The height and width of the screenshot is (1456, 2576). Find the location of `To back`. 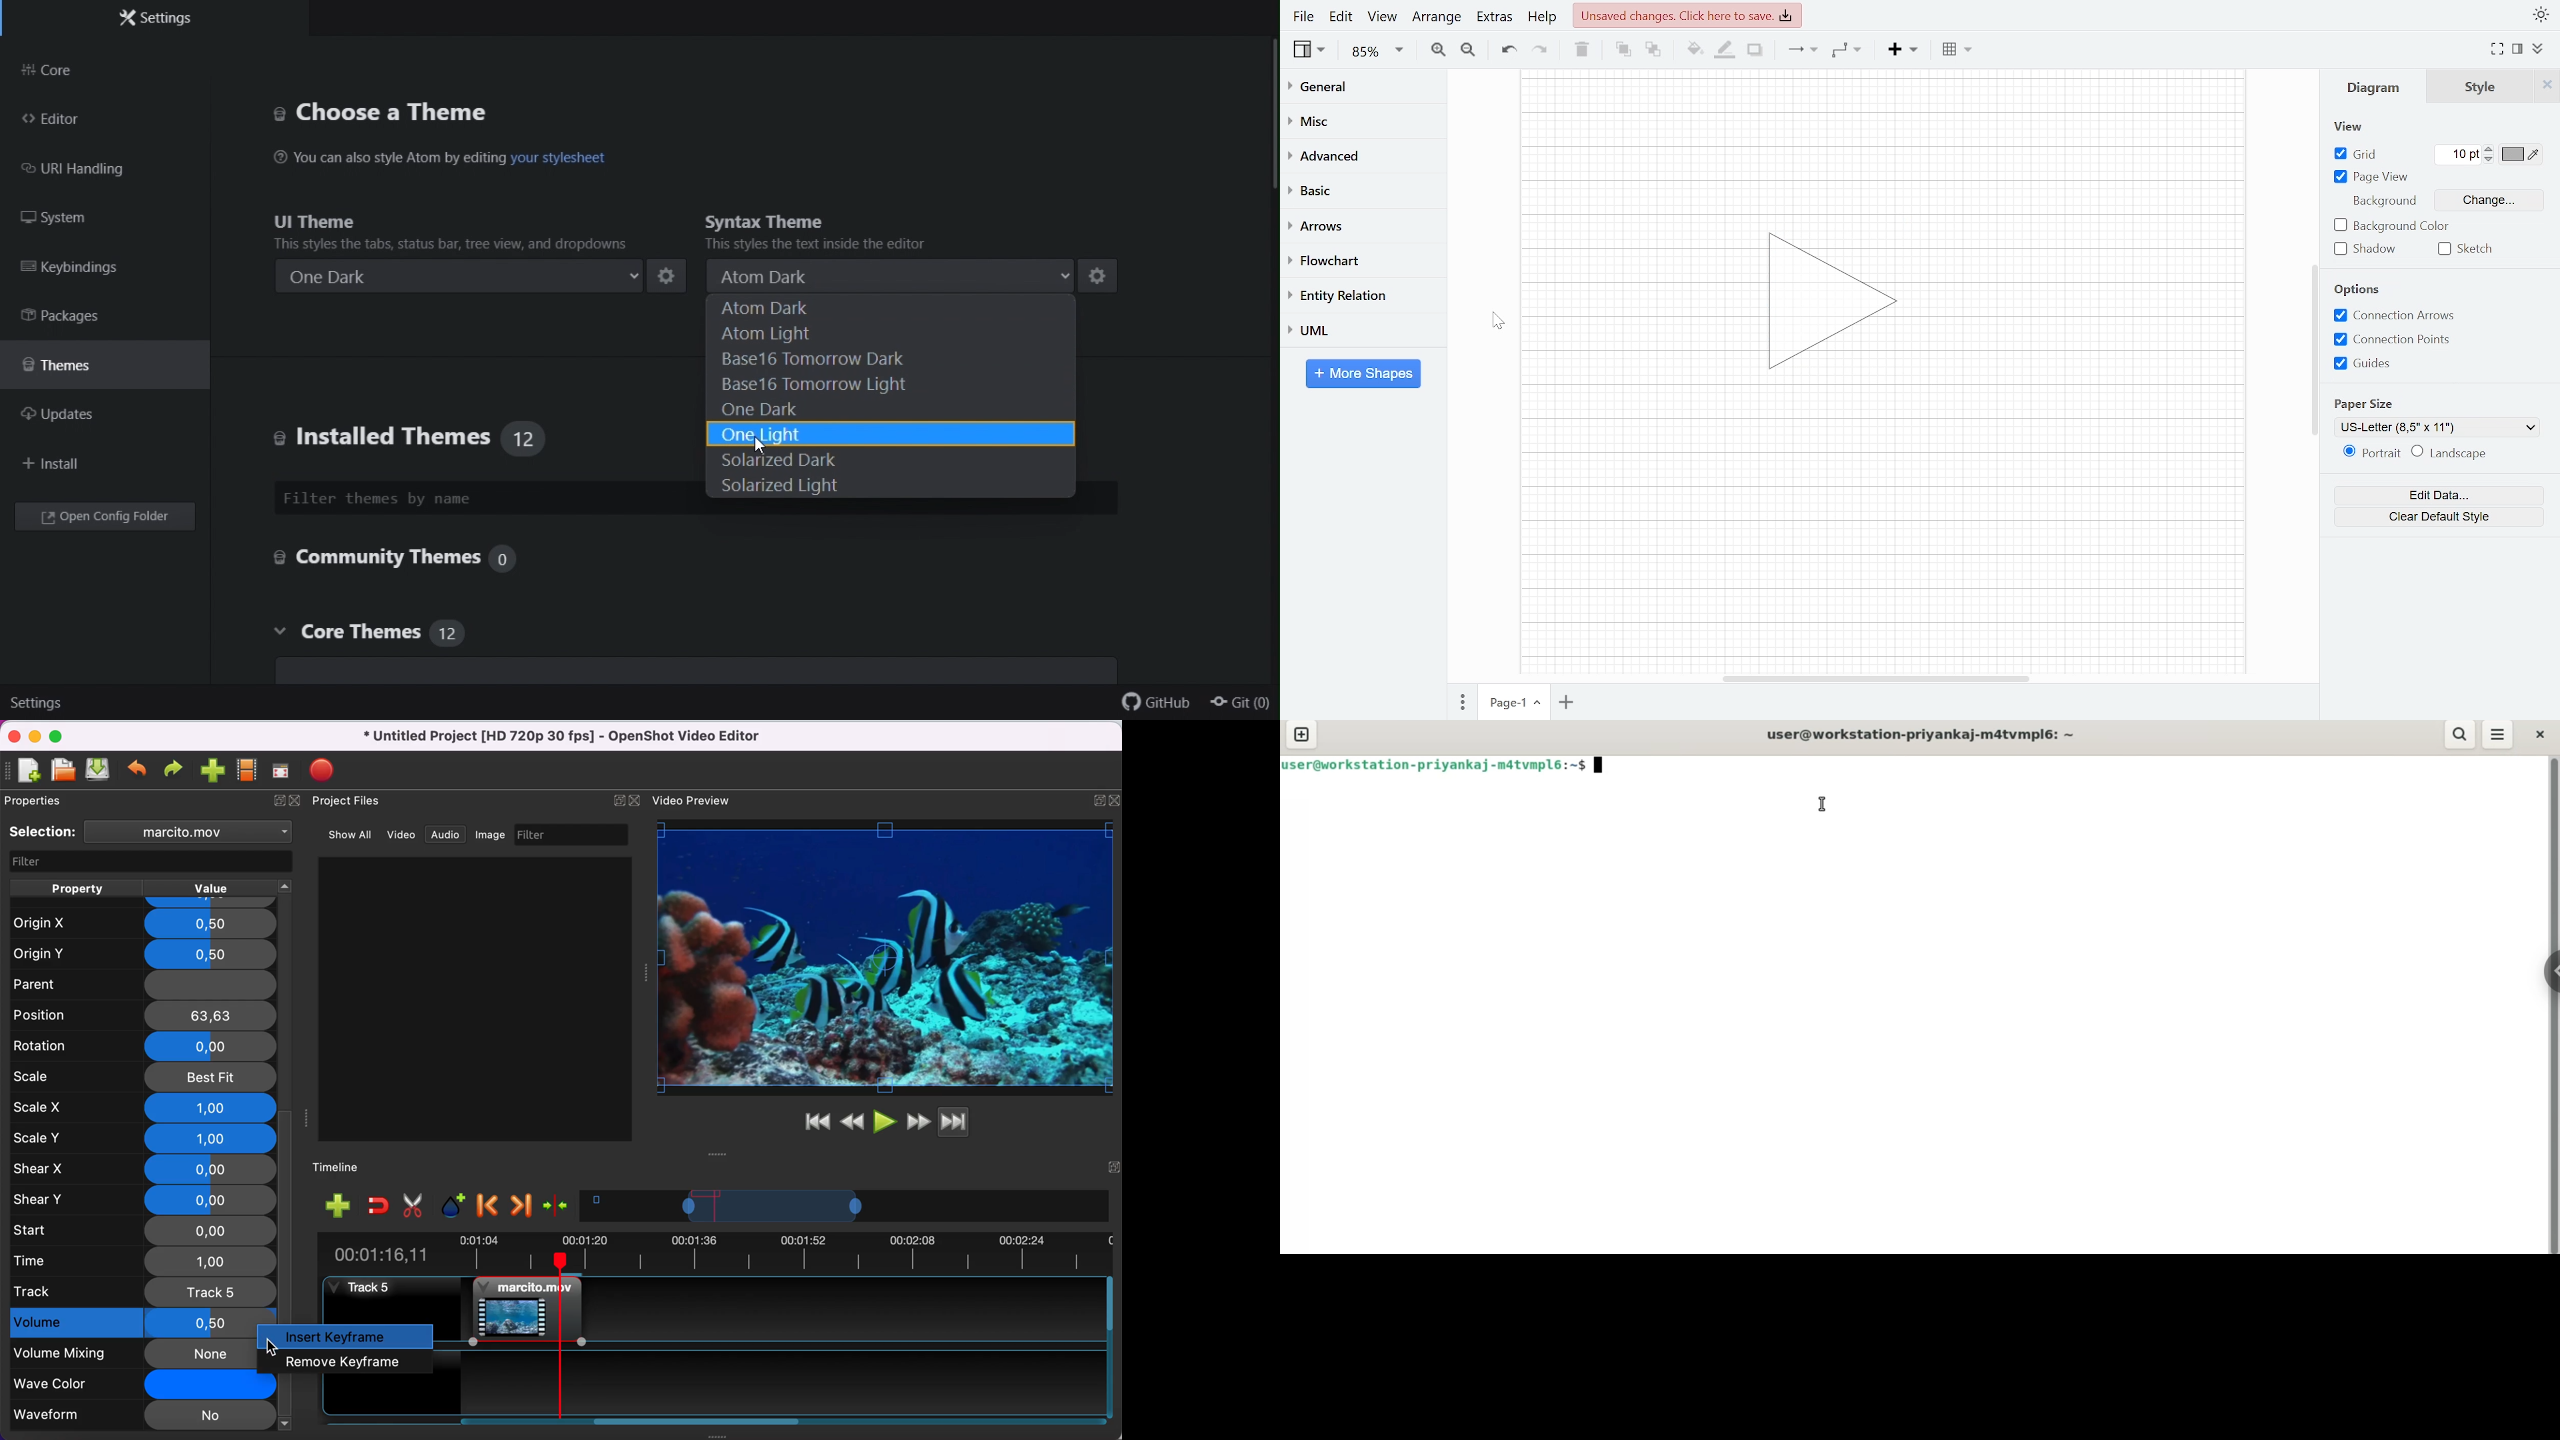

To back is located at coordinates (1651, 48).